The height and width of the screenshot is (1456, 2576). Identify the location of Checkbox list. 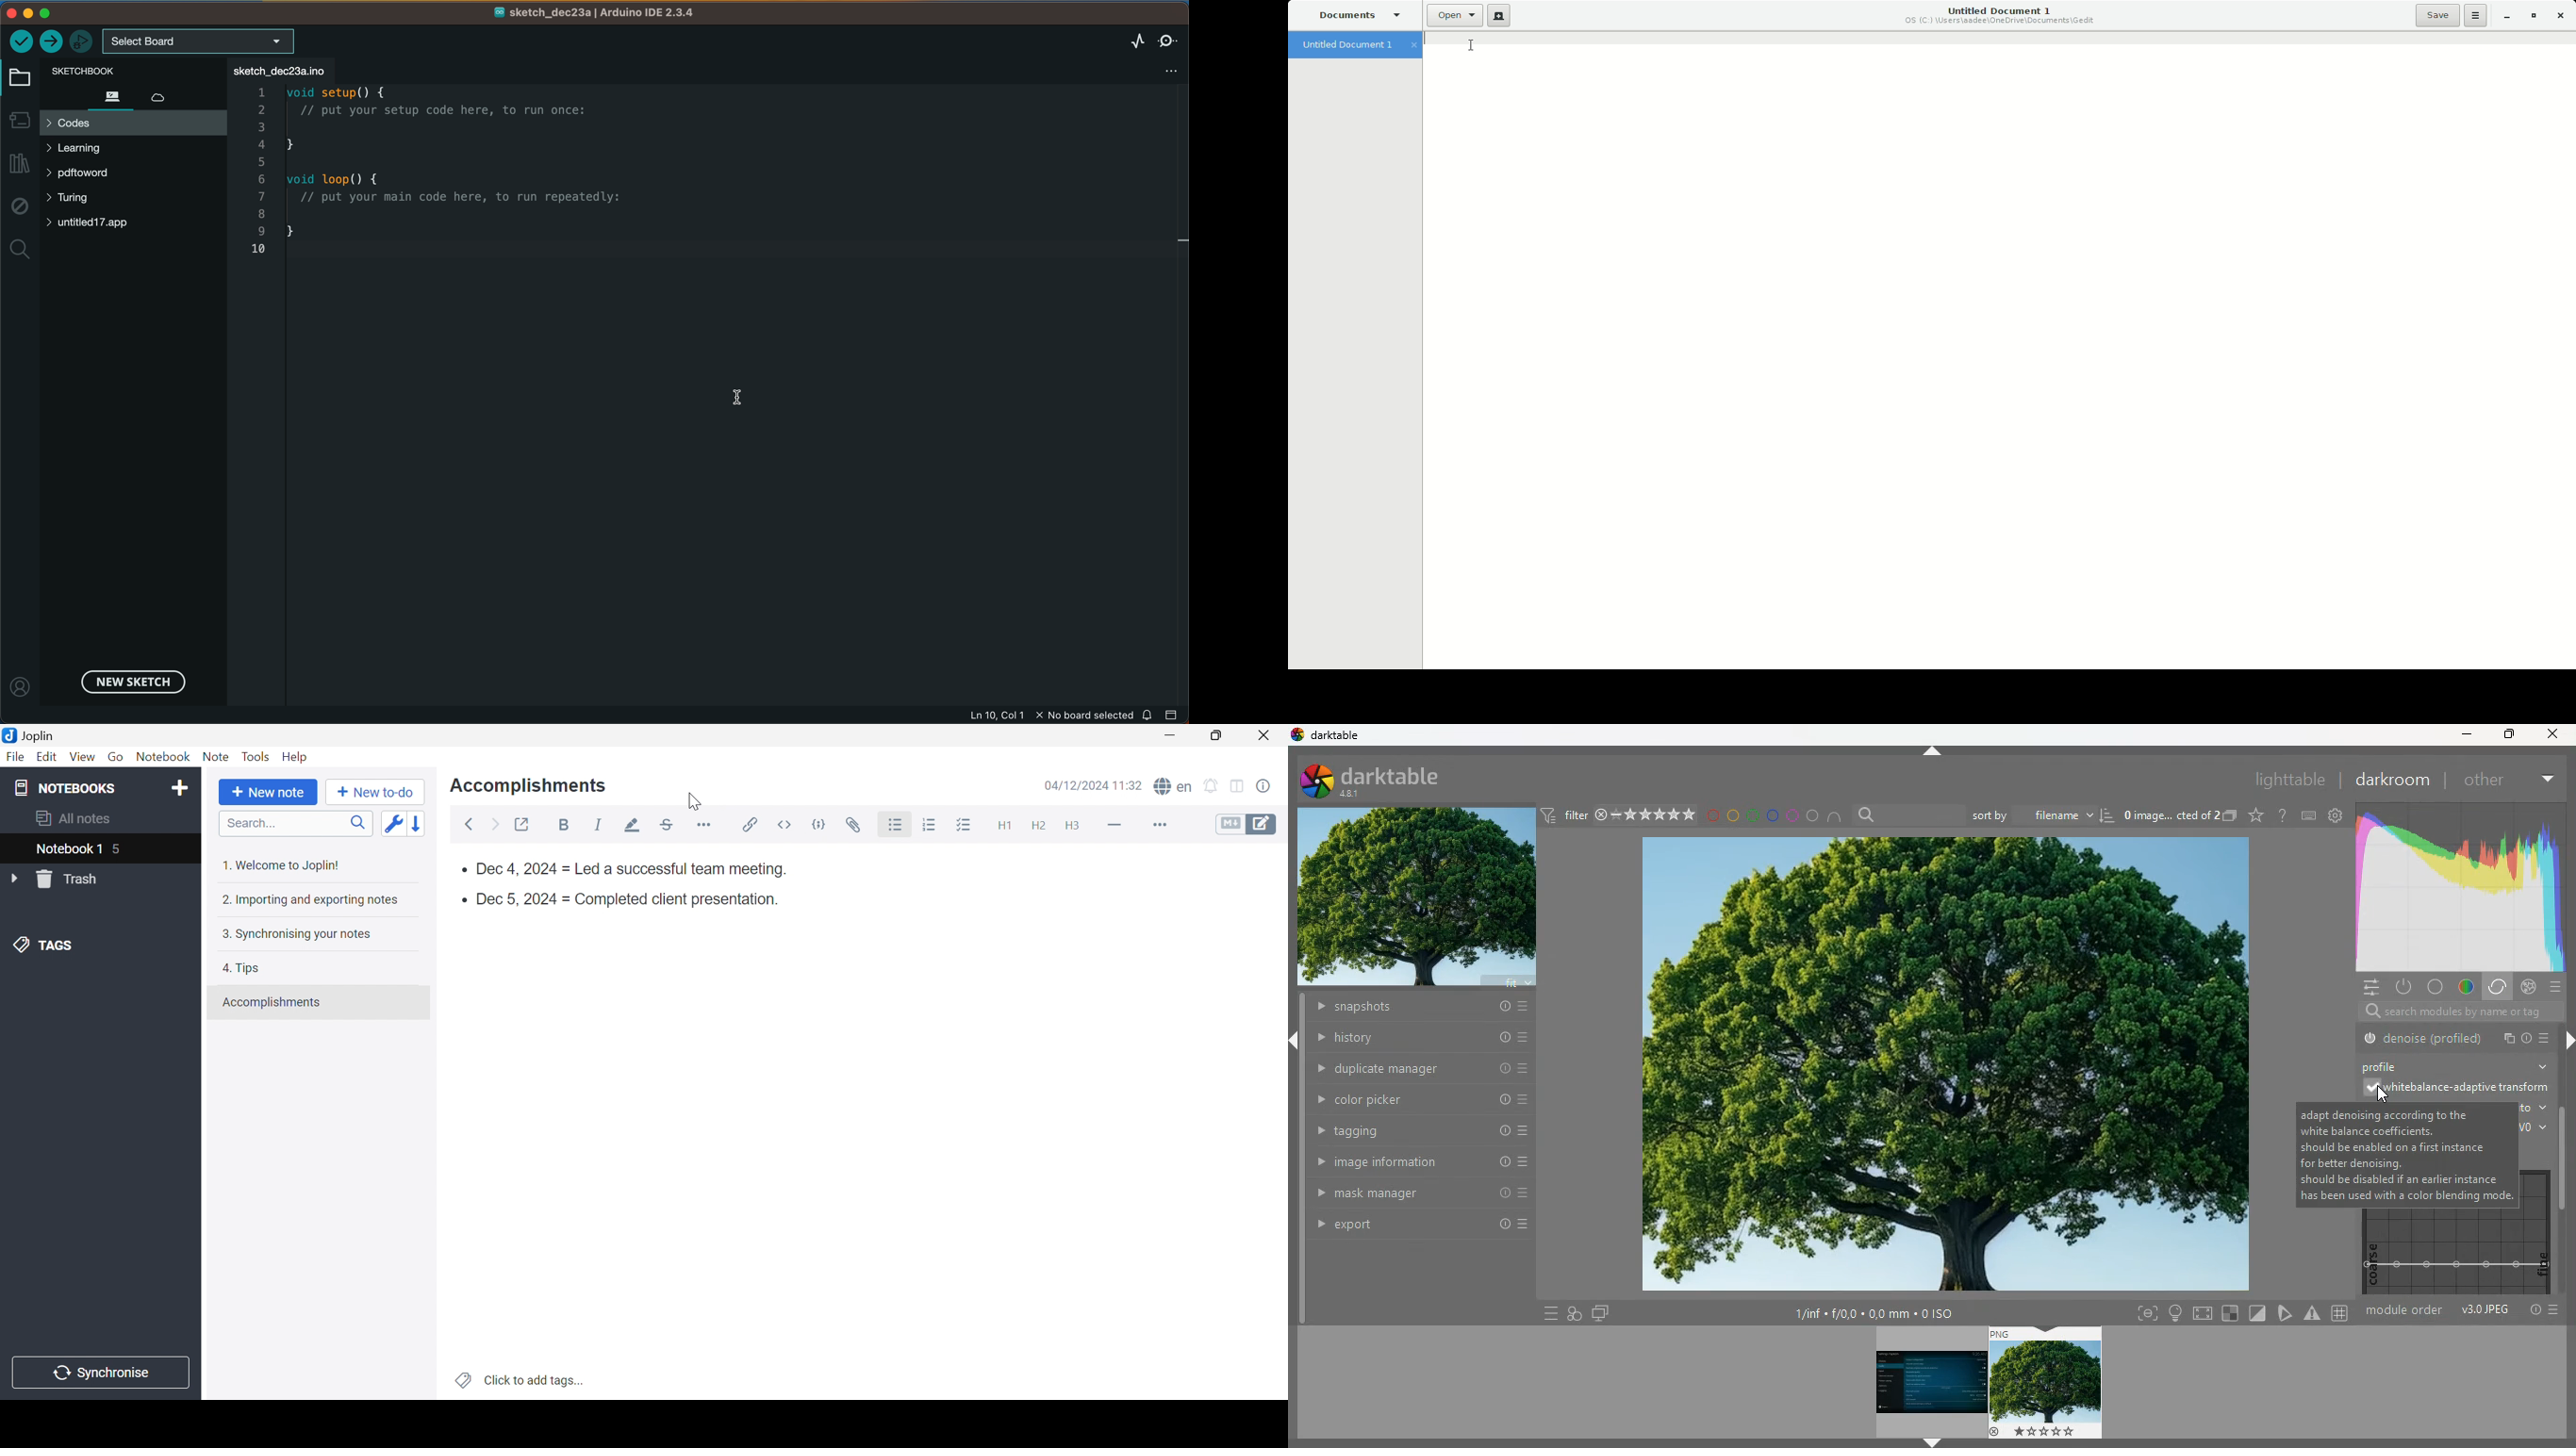
(967, 826).